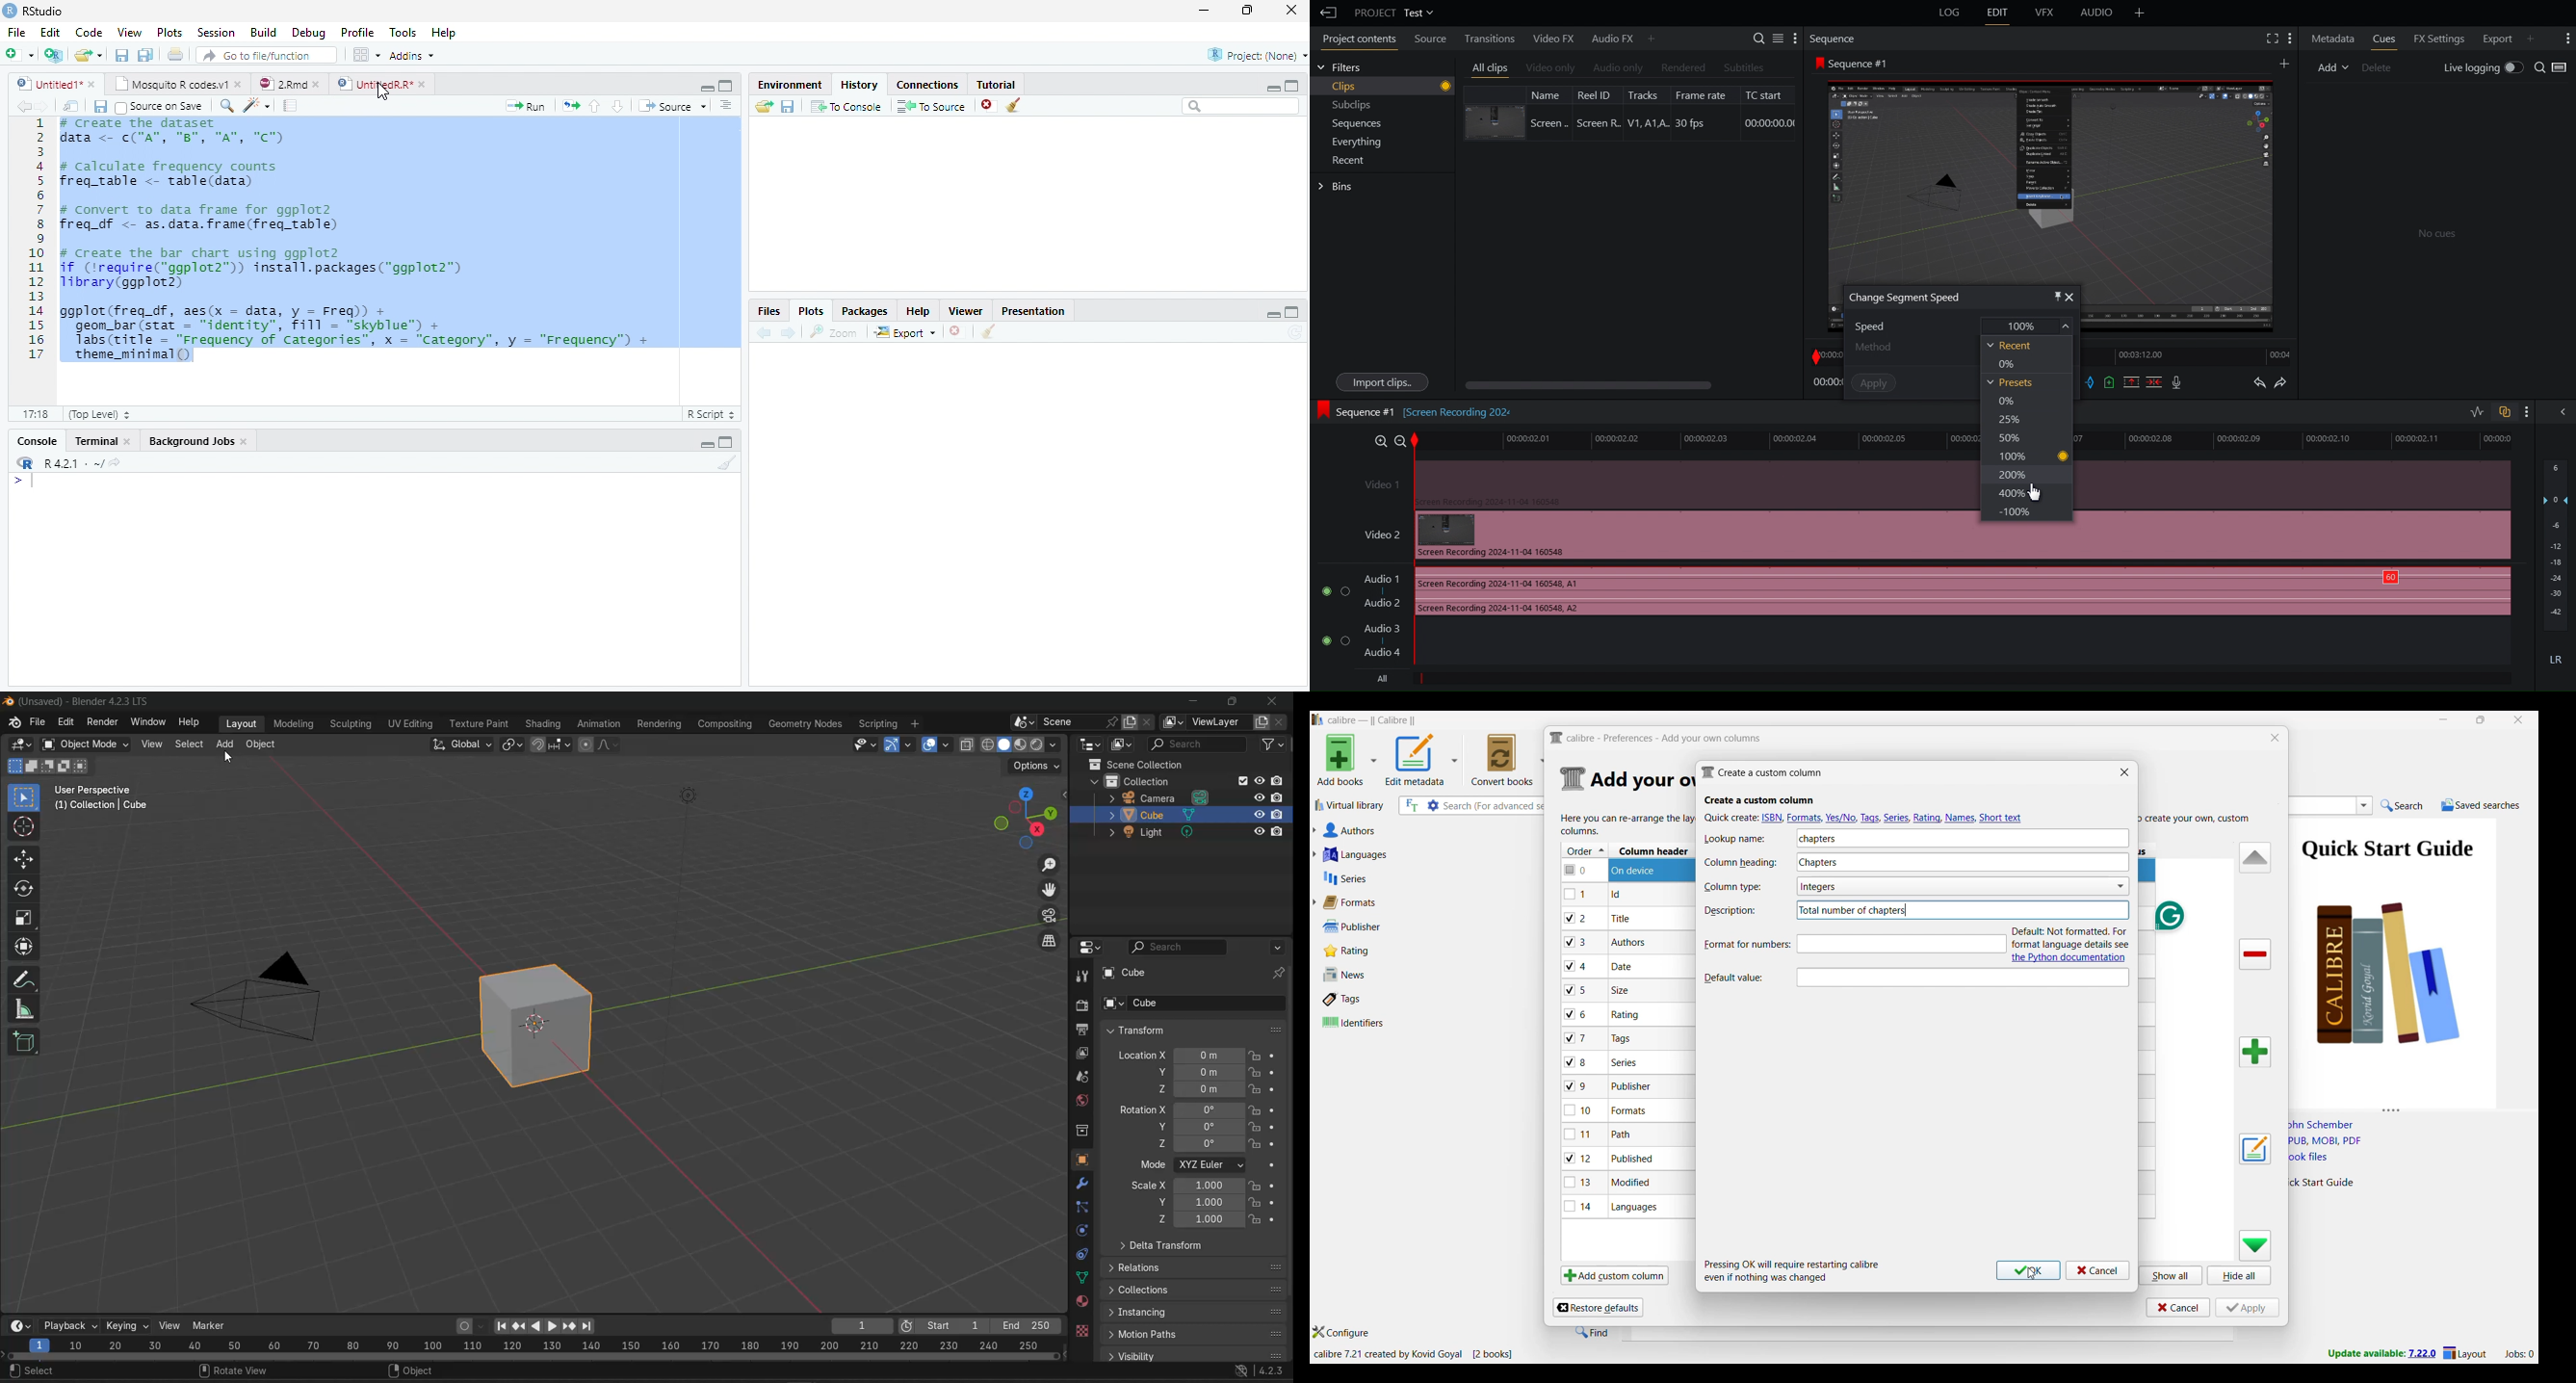 The height and width of the screenshot is (1400, 2576). Describe the element at coordinates (1274, 316) in the screenshot. I see `Minimize` at that location.